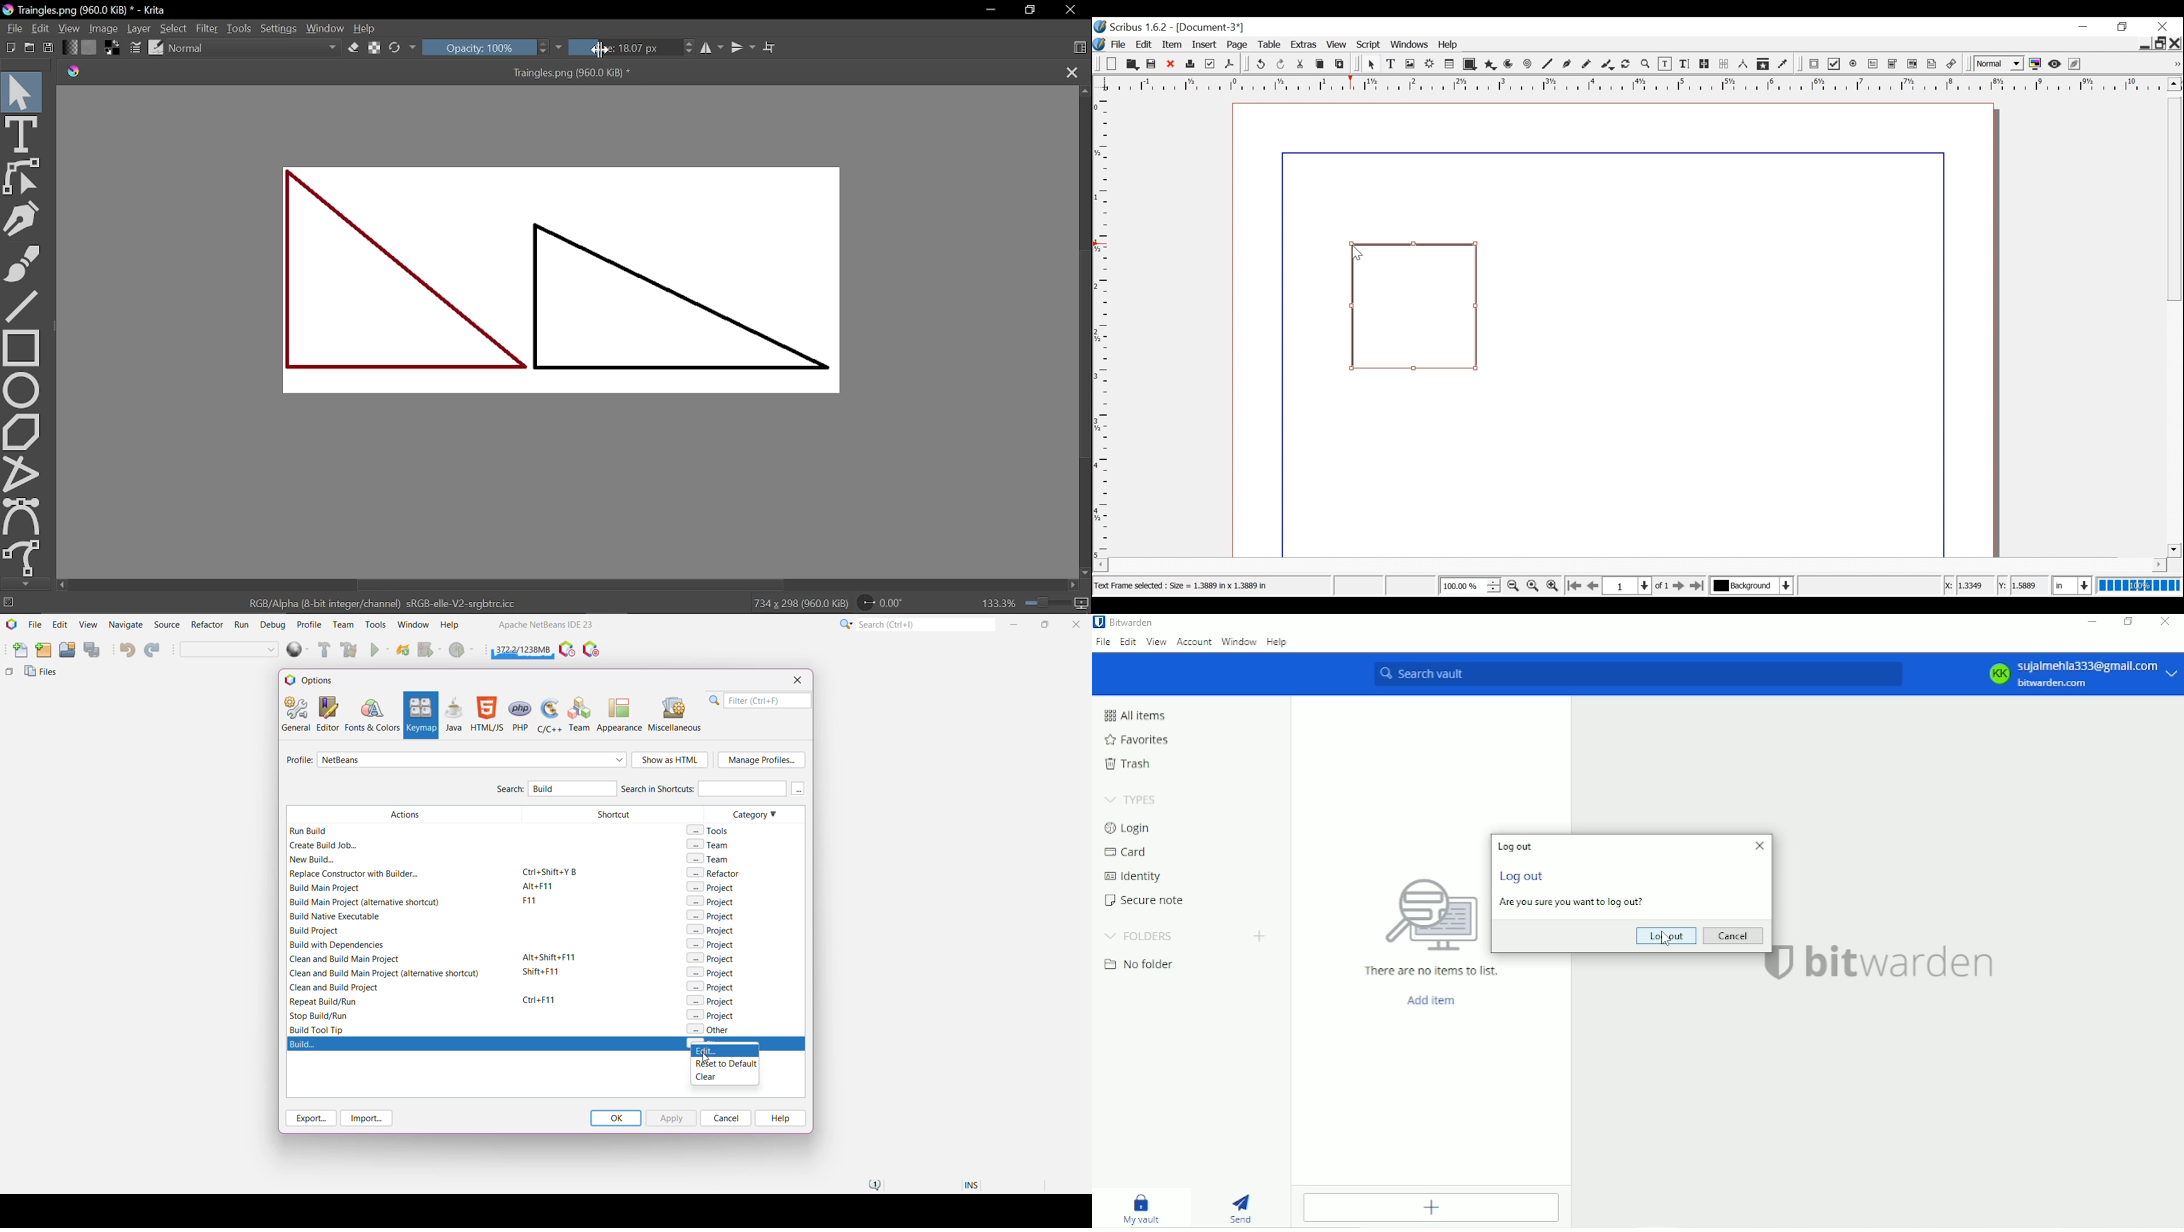 Image resolution: width=2184 pixels, height=1232 pixels. What do you see at coordinates (1735, 935) in the screenshot?
I see `Cancel` at bounding box center [1735, 935].